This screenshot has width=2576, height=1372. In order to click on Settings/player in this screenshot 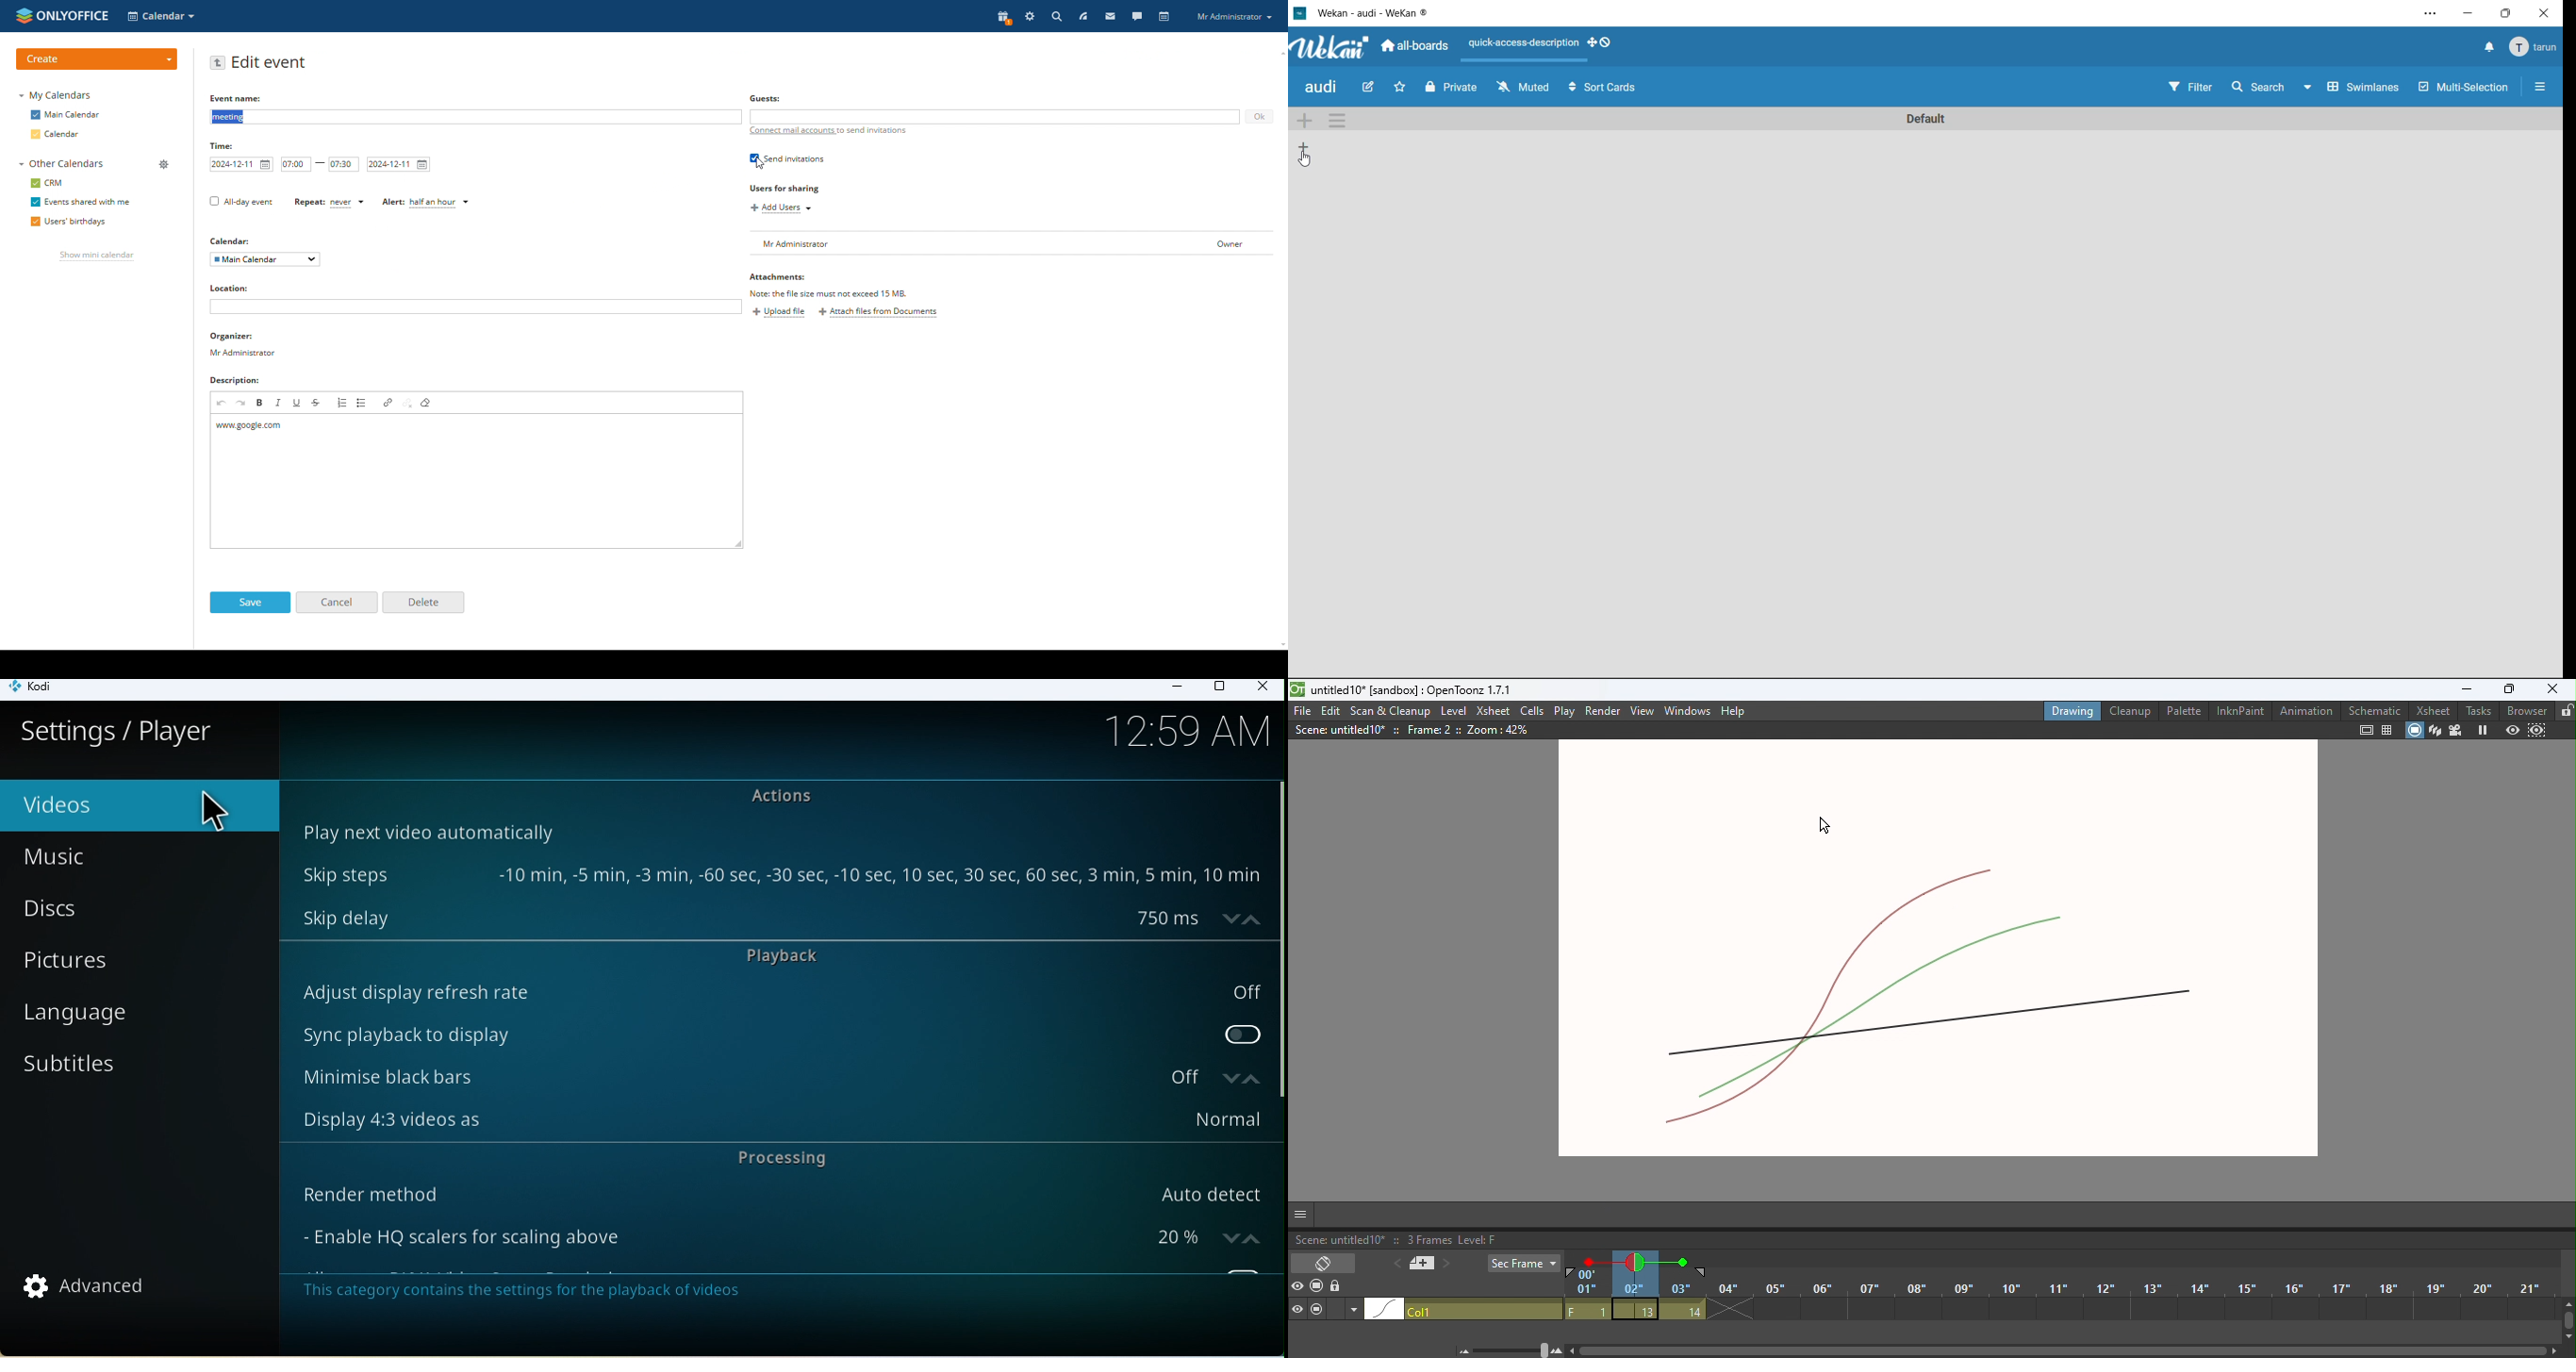, I will do `click(118, 732)`.